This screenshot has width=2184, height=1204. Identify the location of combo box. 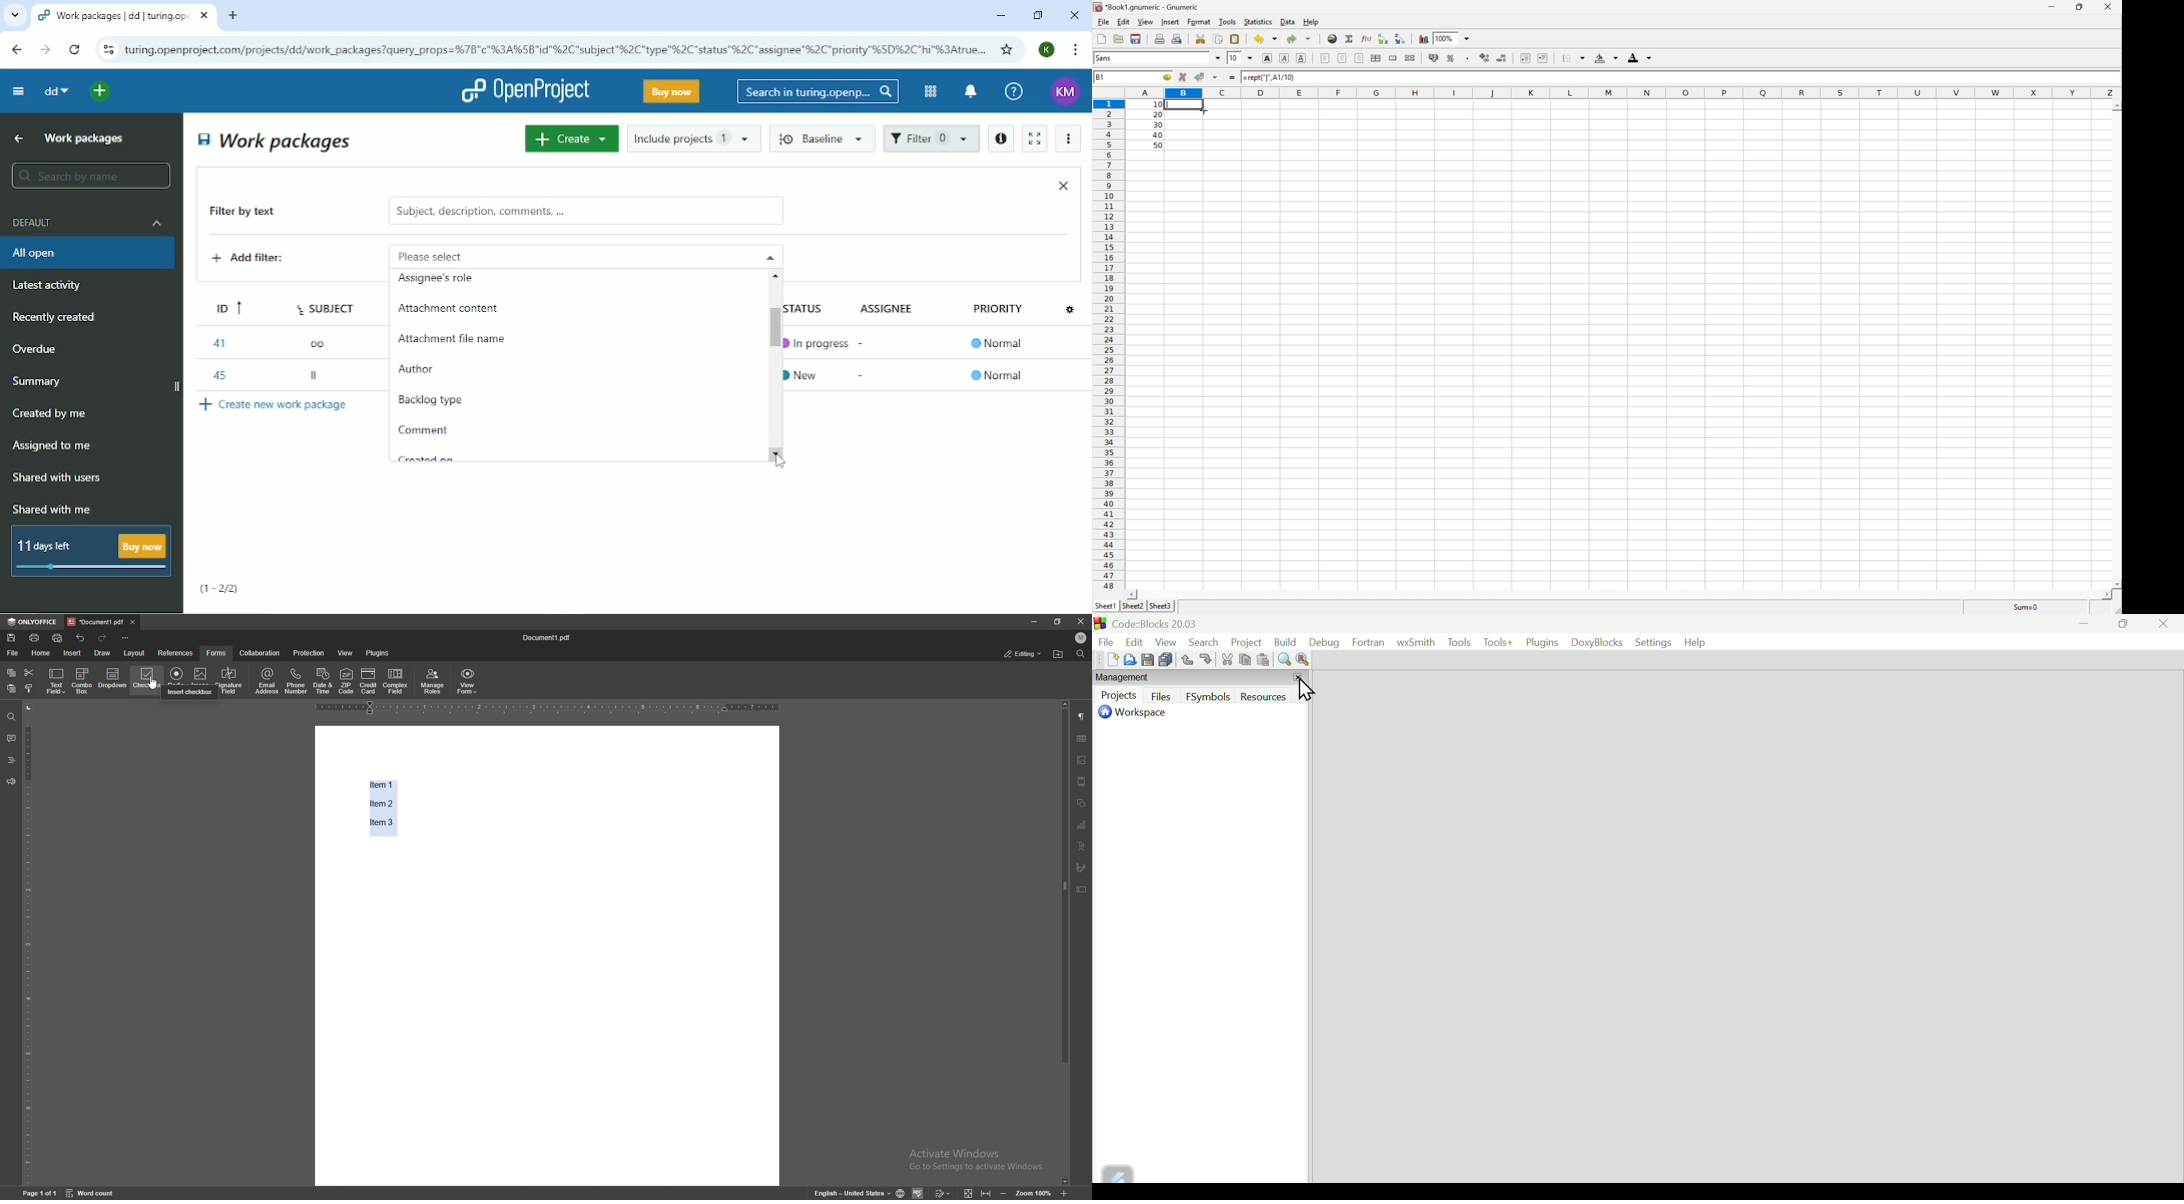
(82, 682).